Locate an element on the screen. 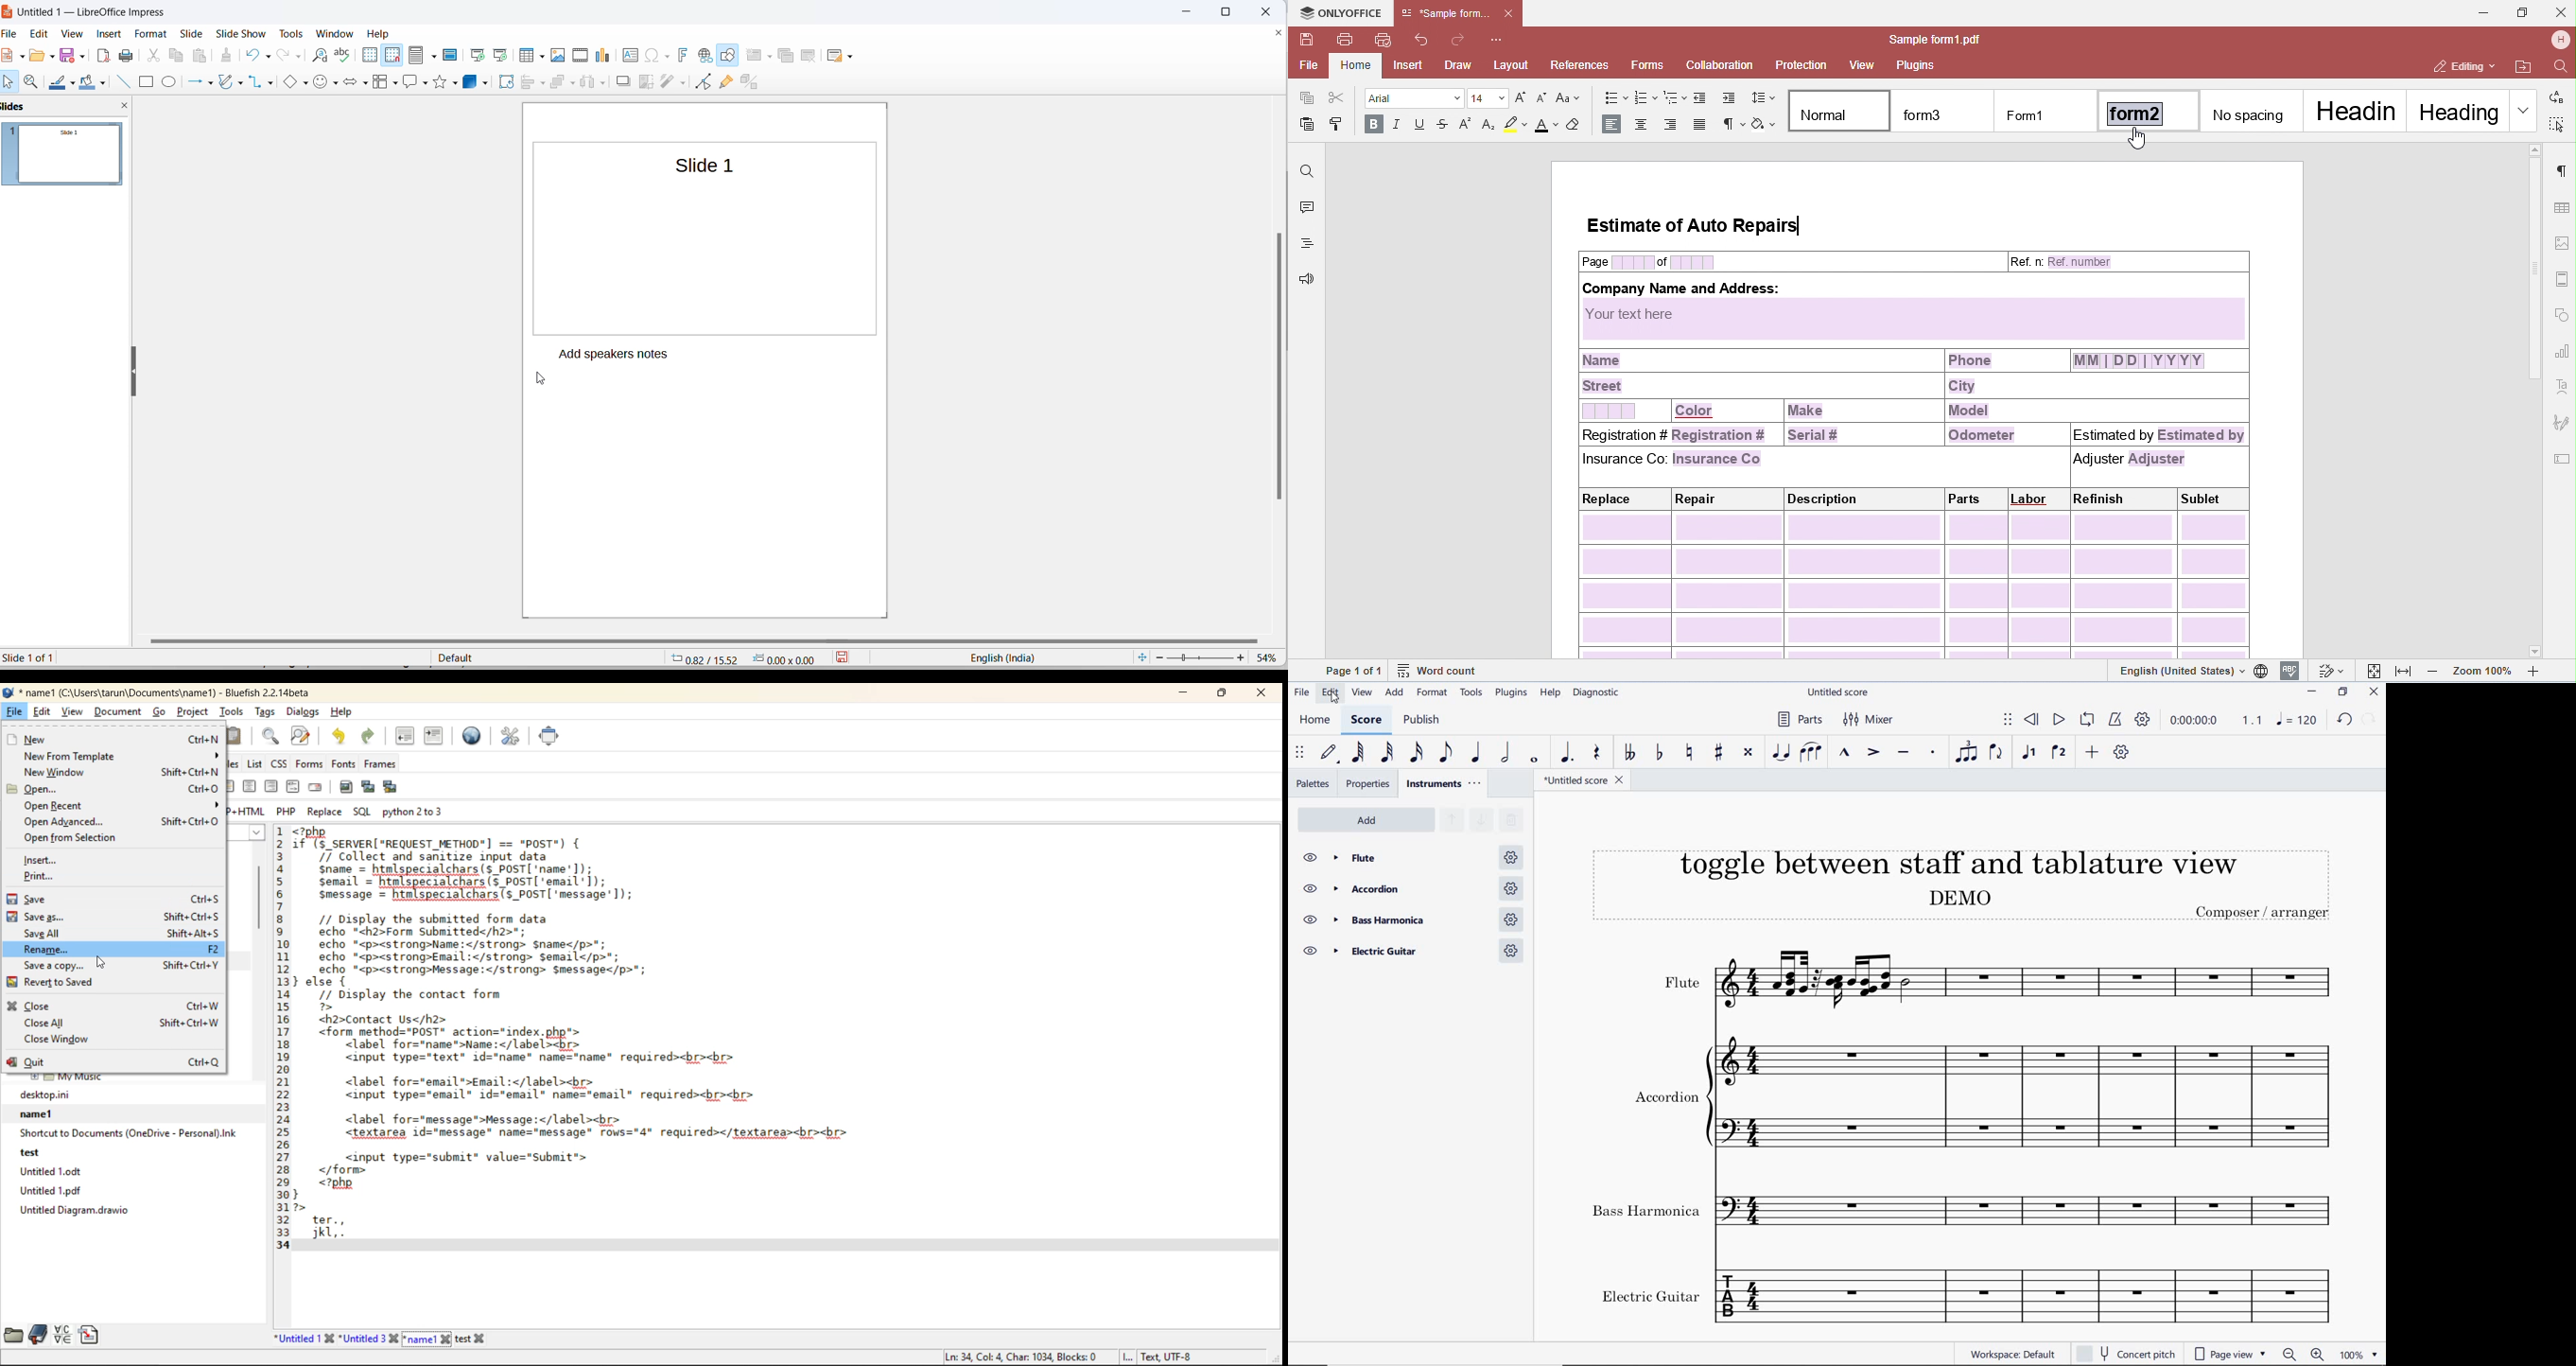 This screenshot has width=2576, height=1372. draw shapes tools is located at coordinates (729, 55).